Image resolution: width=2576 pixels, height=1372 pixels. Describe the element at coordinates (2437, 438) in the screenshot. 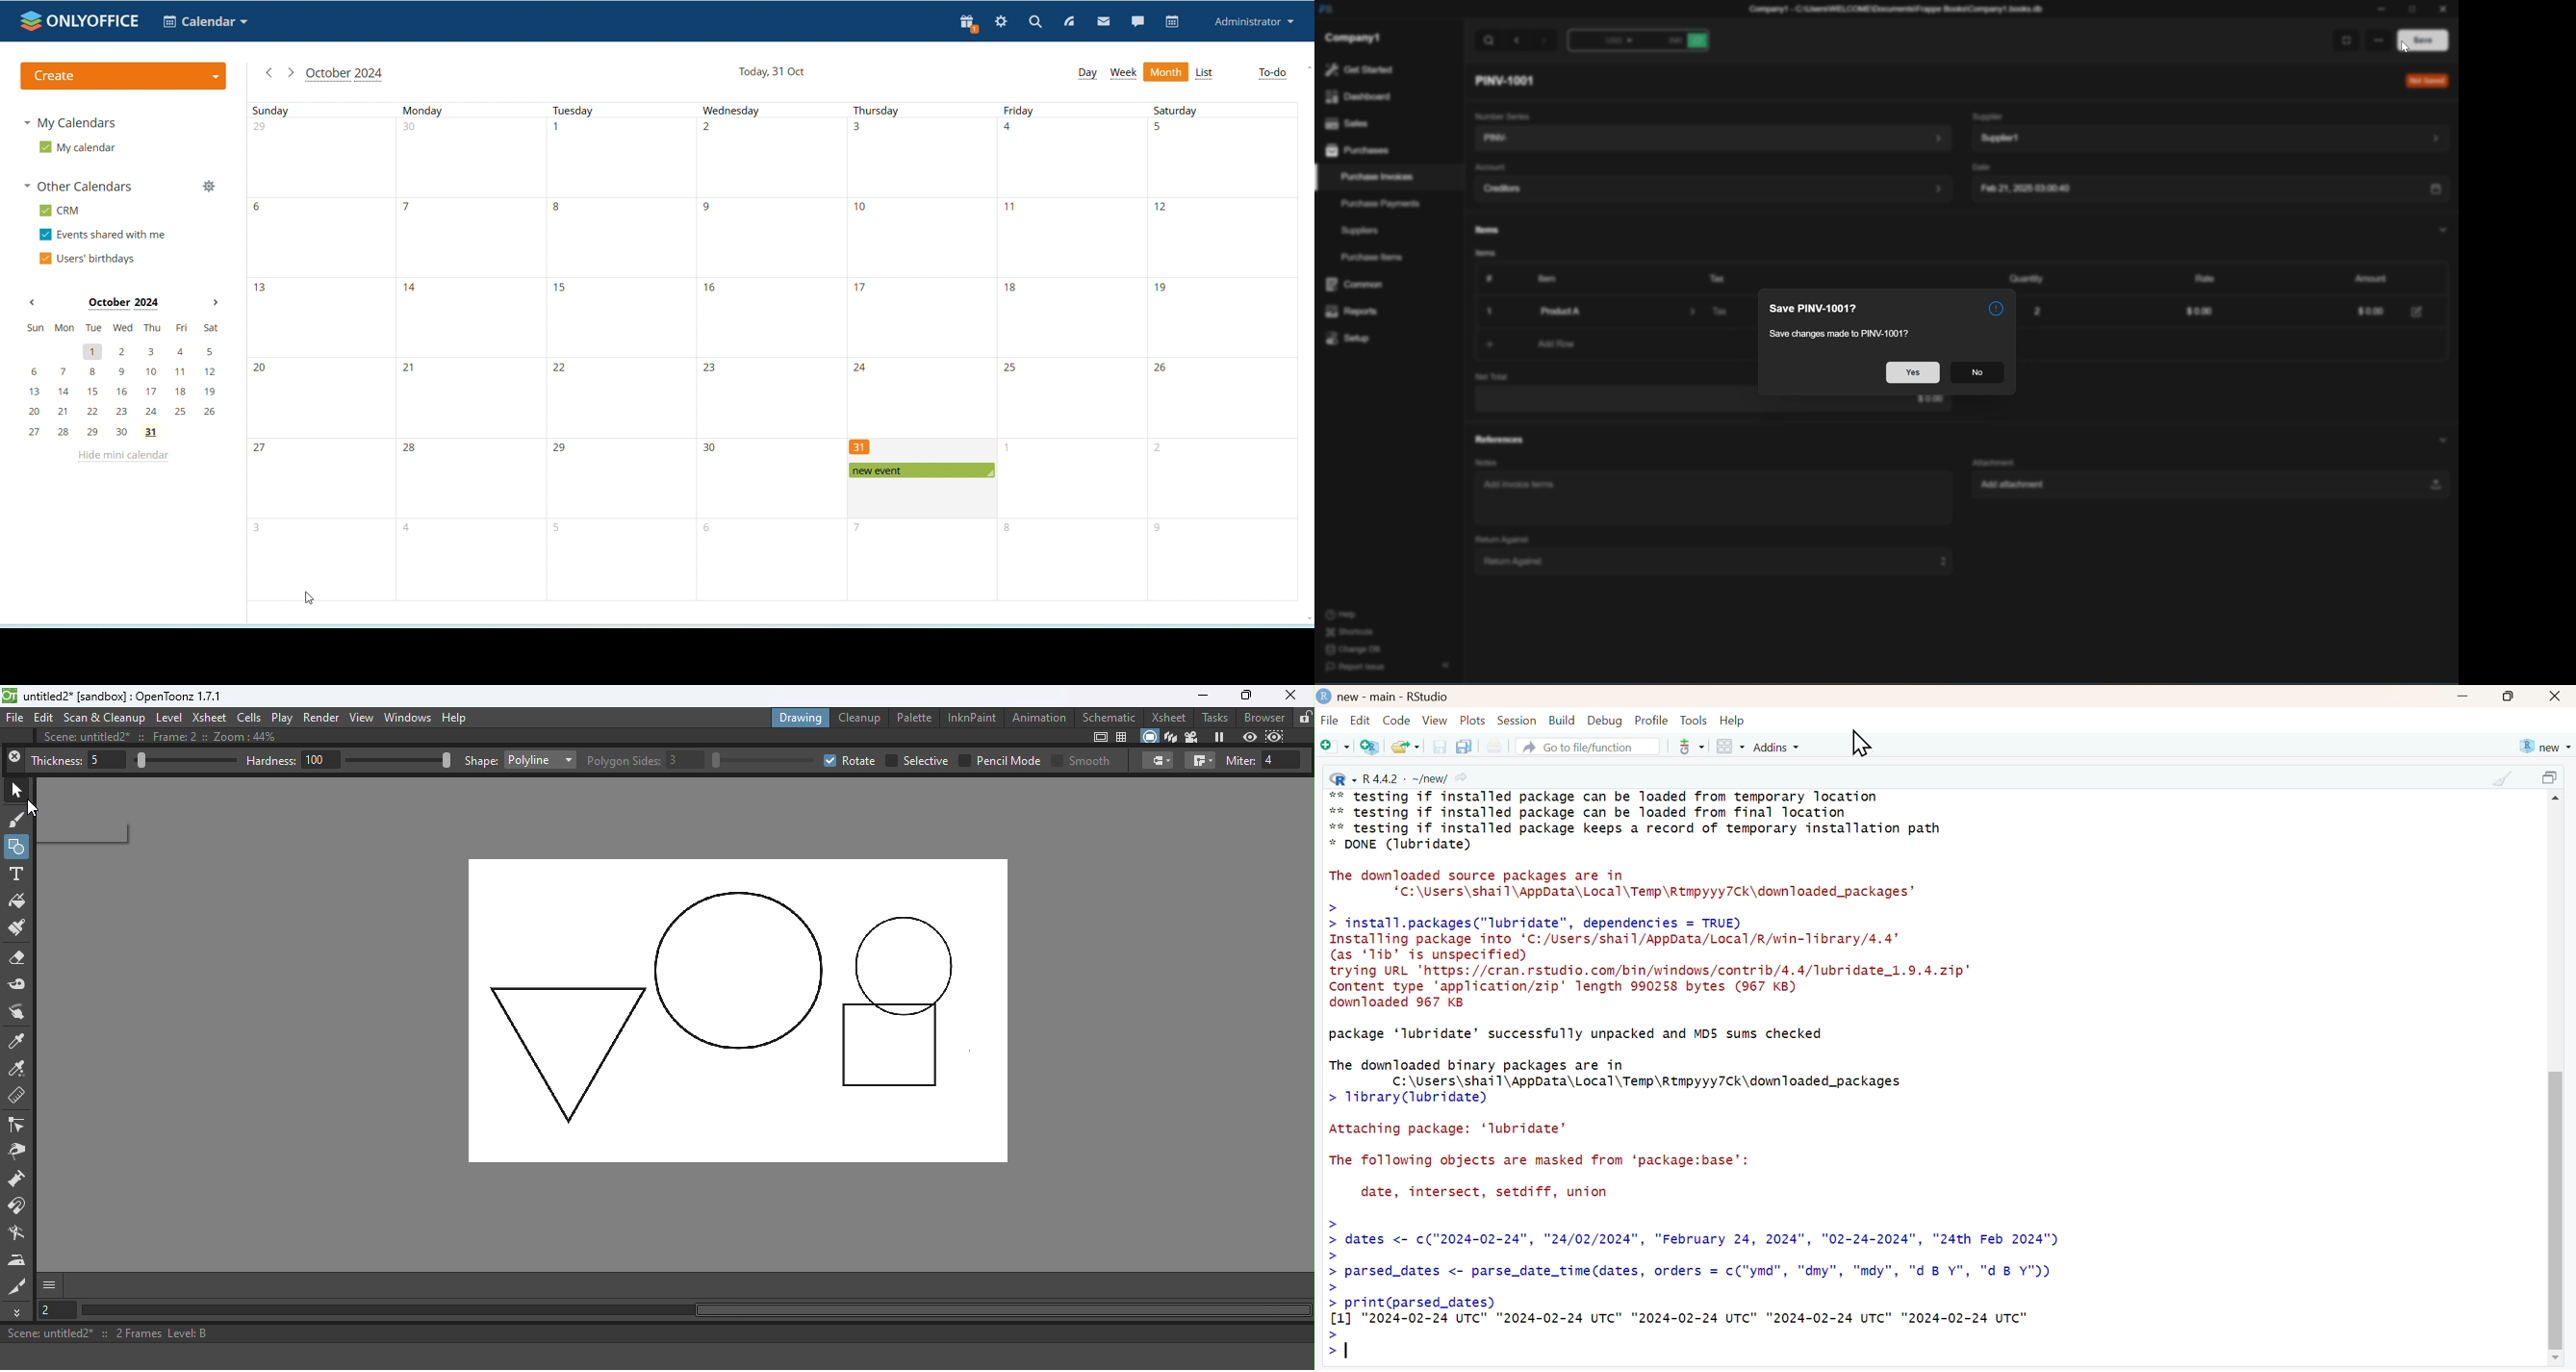

I see `Hide` at that location.